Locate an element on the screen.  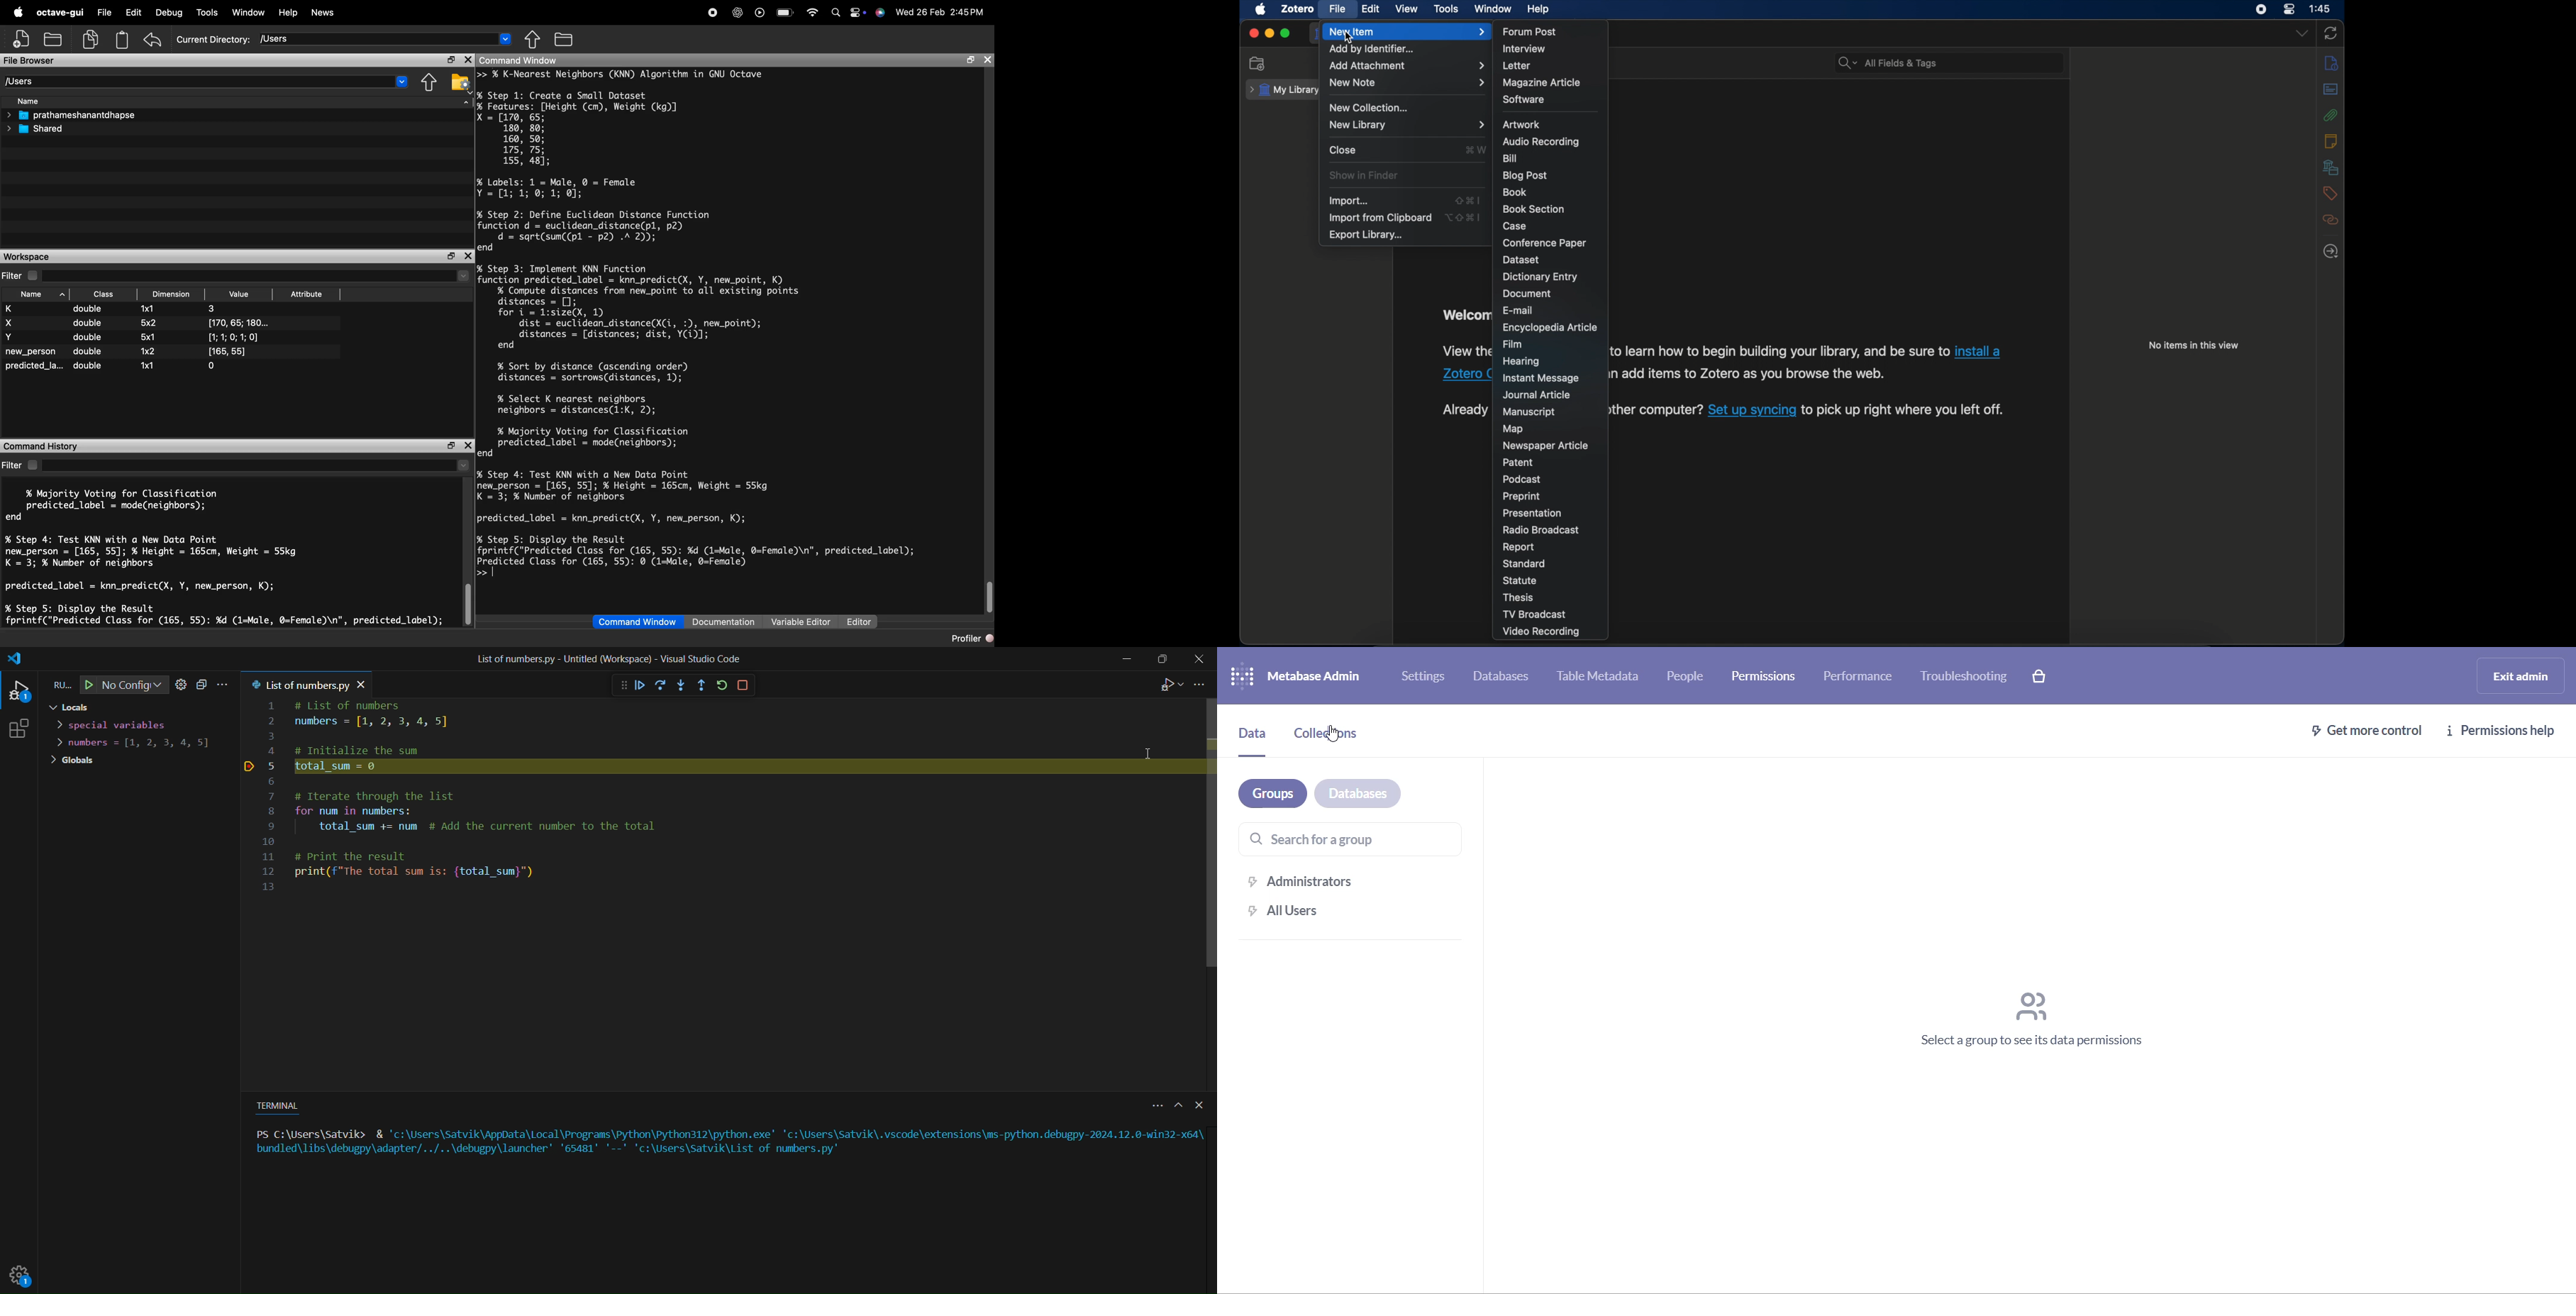
close is located at coordinates (470, 444).